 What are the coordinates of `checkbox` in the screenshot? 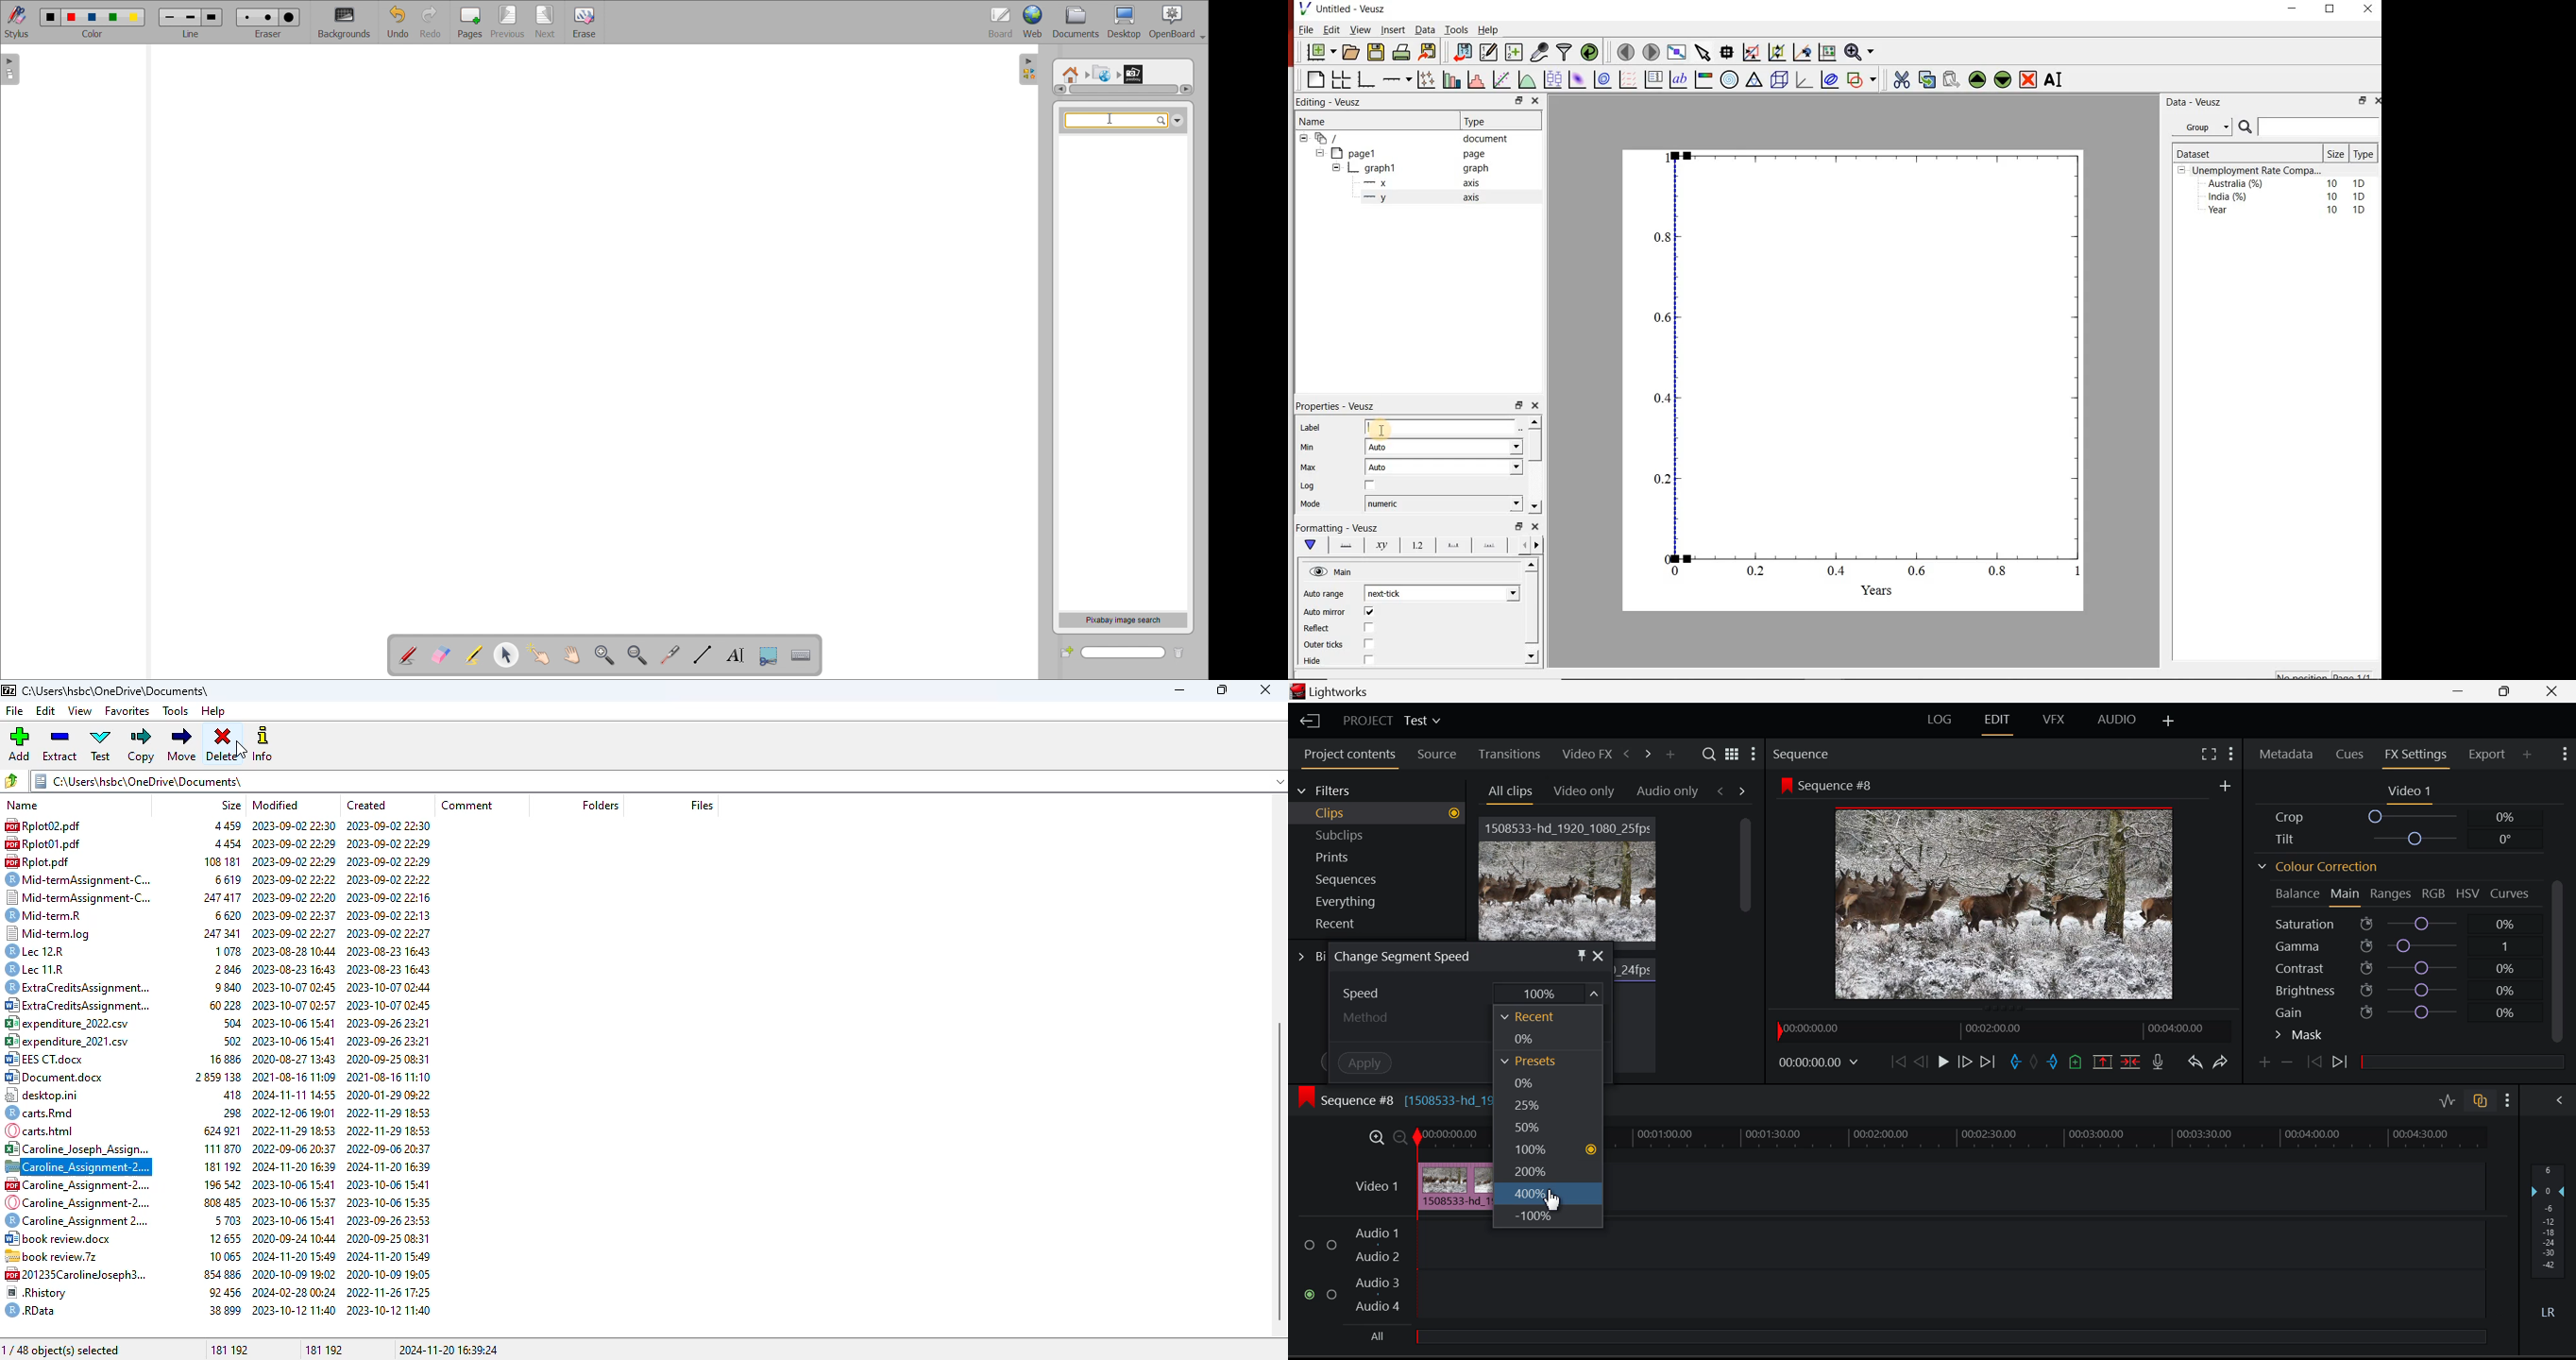 It's located at (1371, 628).